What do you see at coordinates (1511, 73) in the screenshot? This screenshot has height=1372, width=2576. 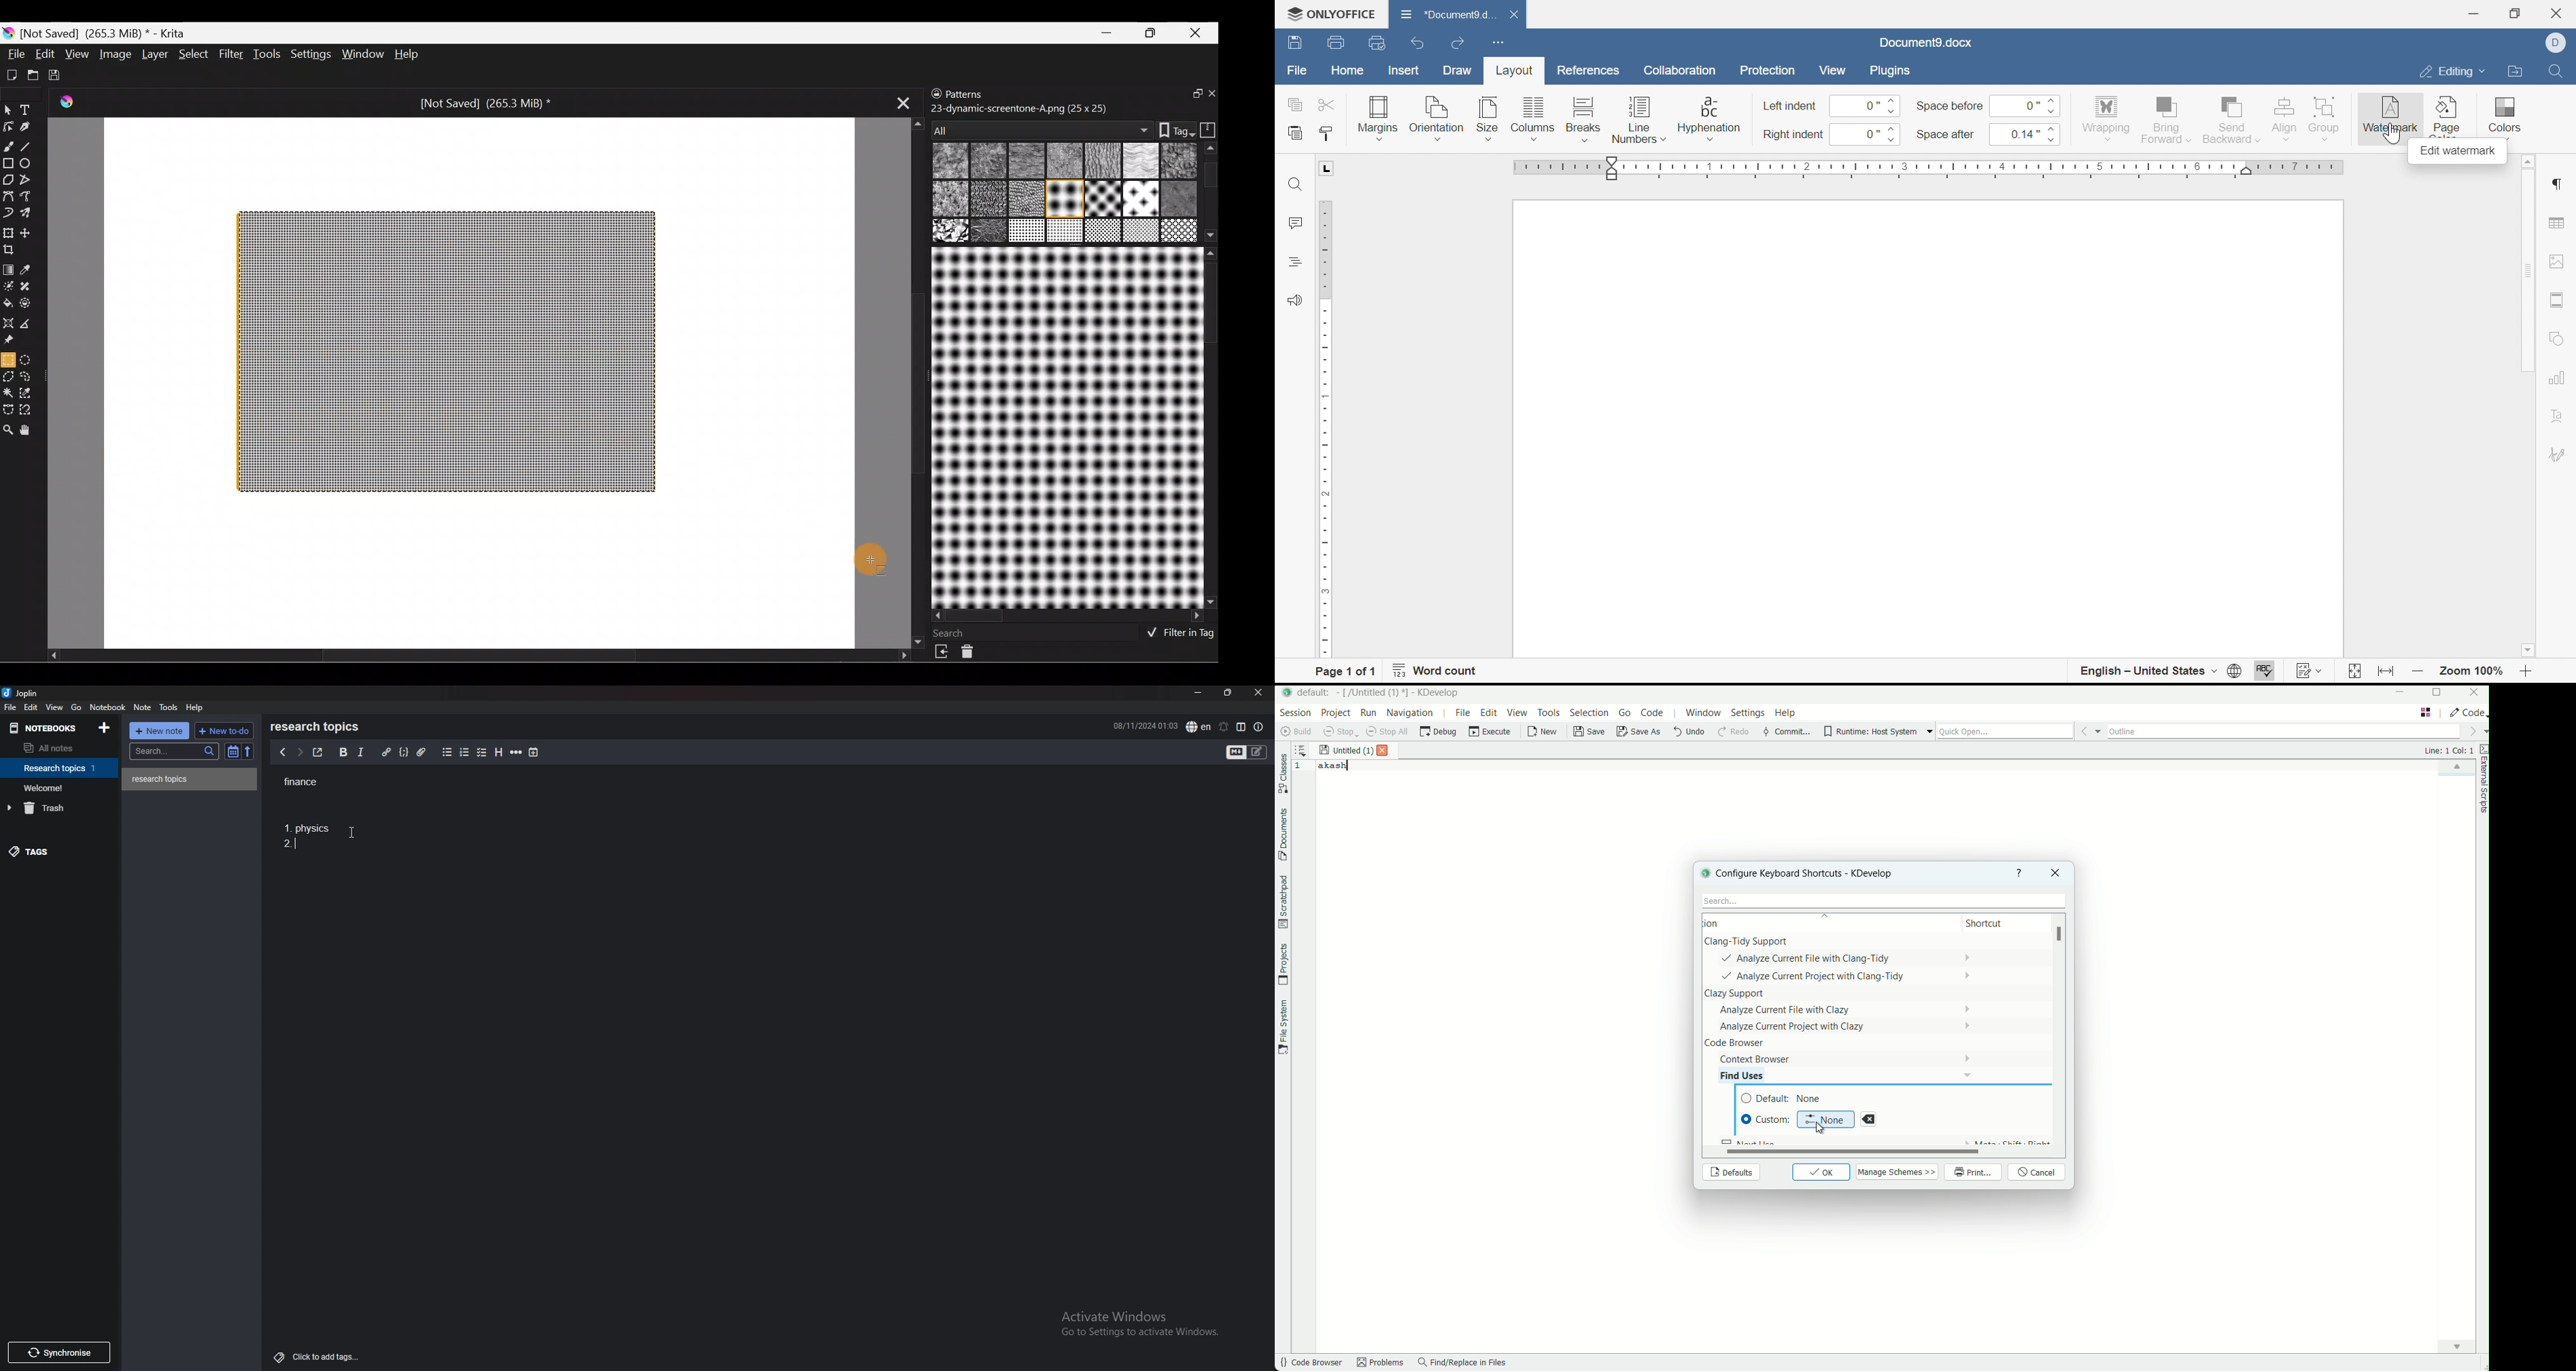 I see `layout` at bounding box center [1511, 73].